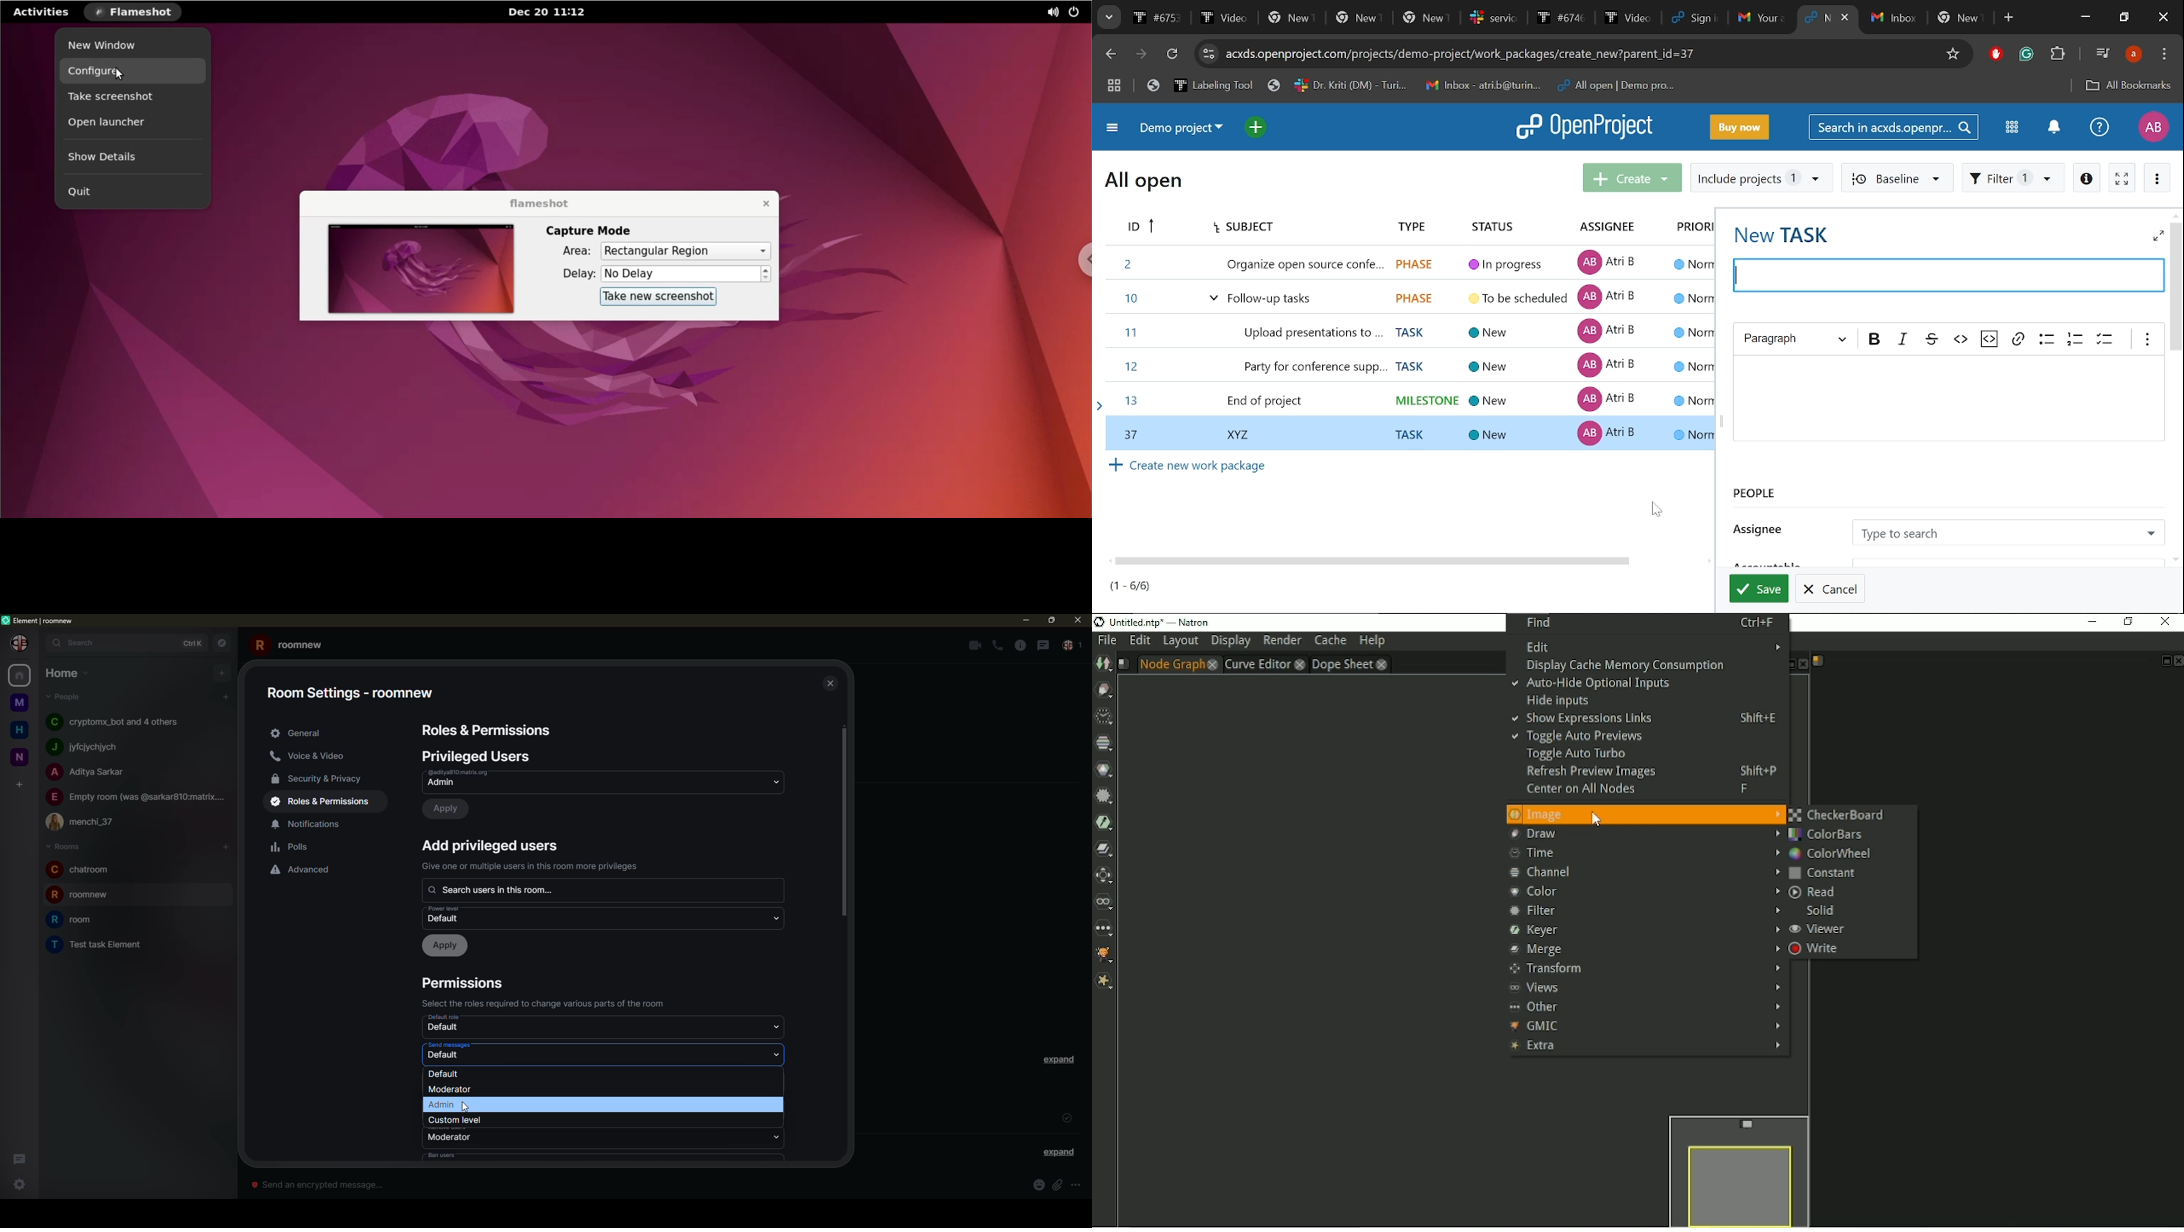 This screenshot has height=1232, width=2184. Describe the element at coordinates (1500, 223) in the screenshot. I see `Status` at that location.